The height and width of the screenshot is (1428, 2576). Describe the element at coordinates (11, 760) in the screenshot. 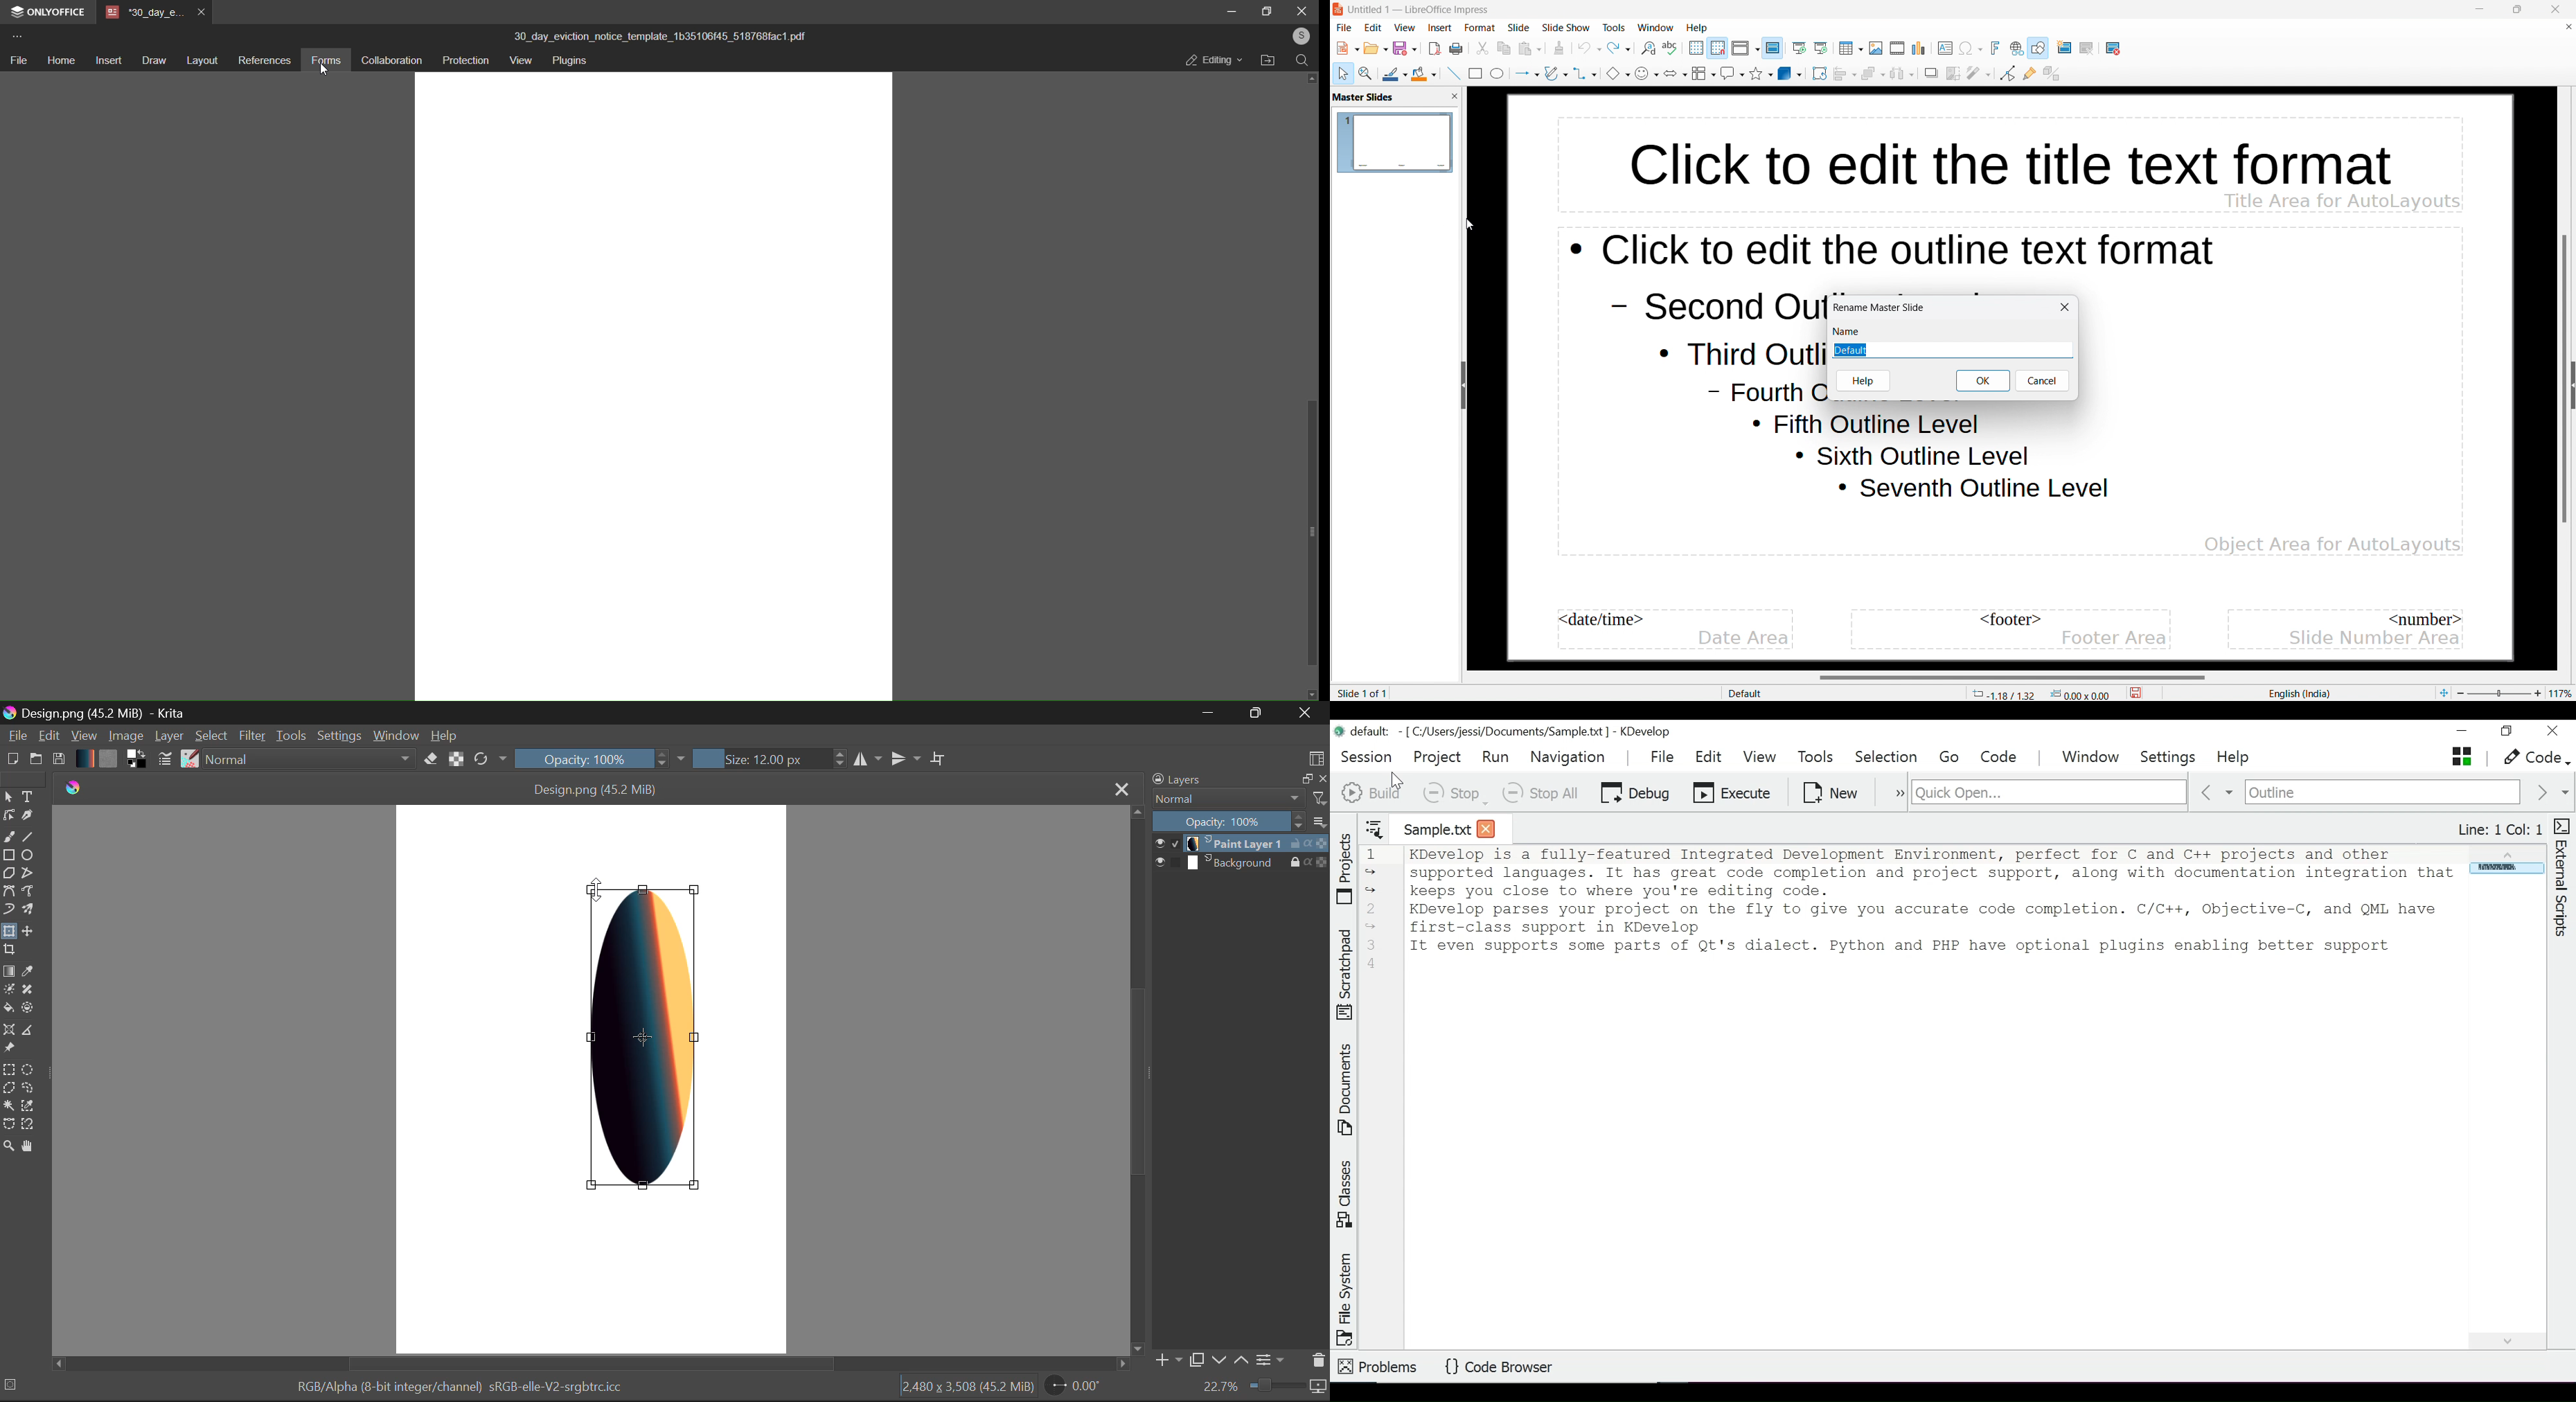

I see `New` at that location.